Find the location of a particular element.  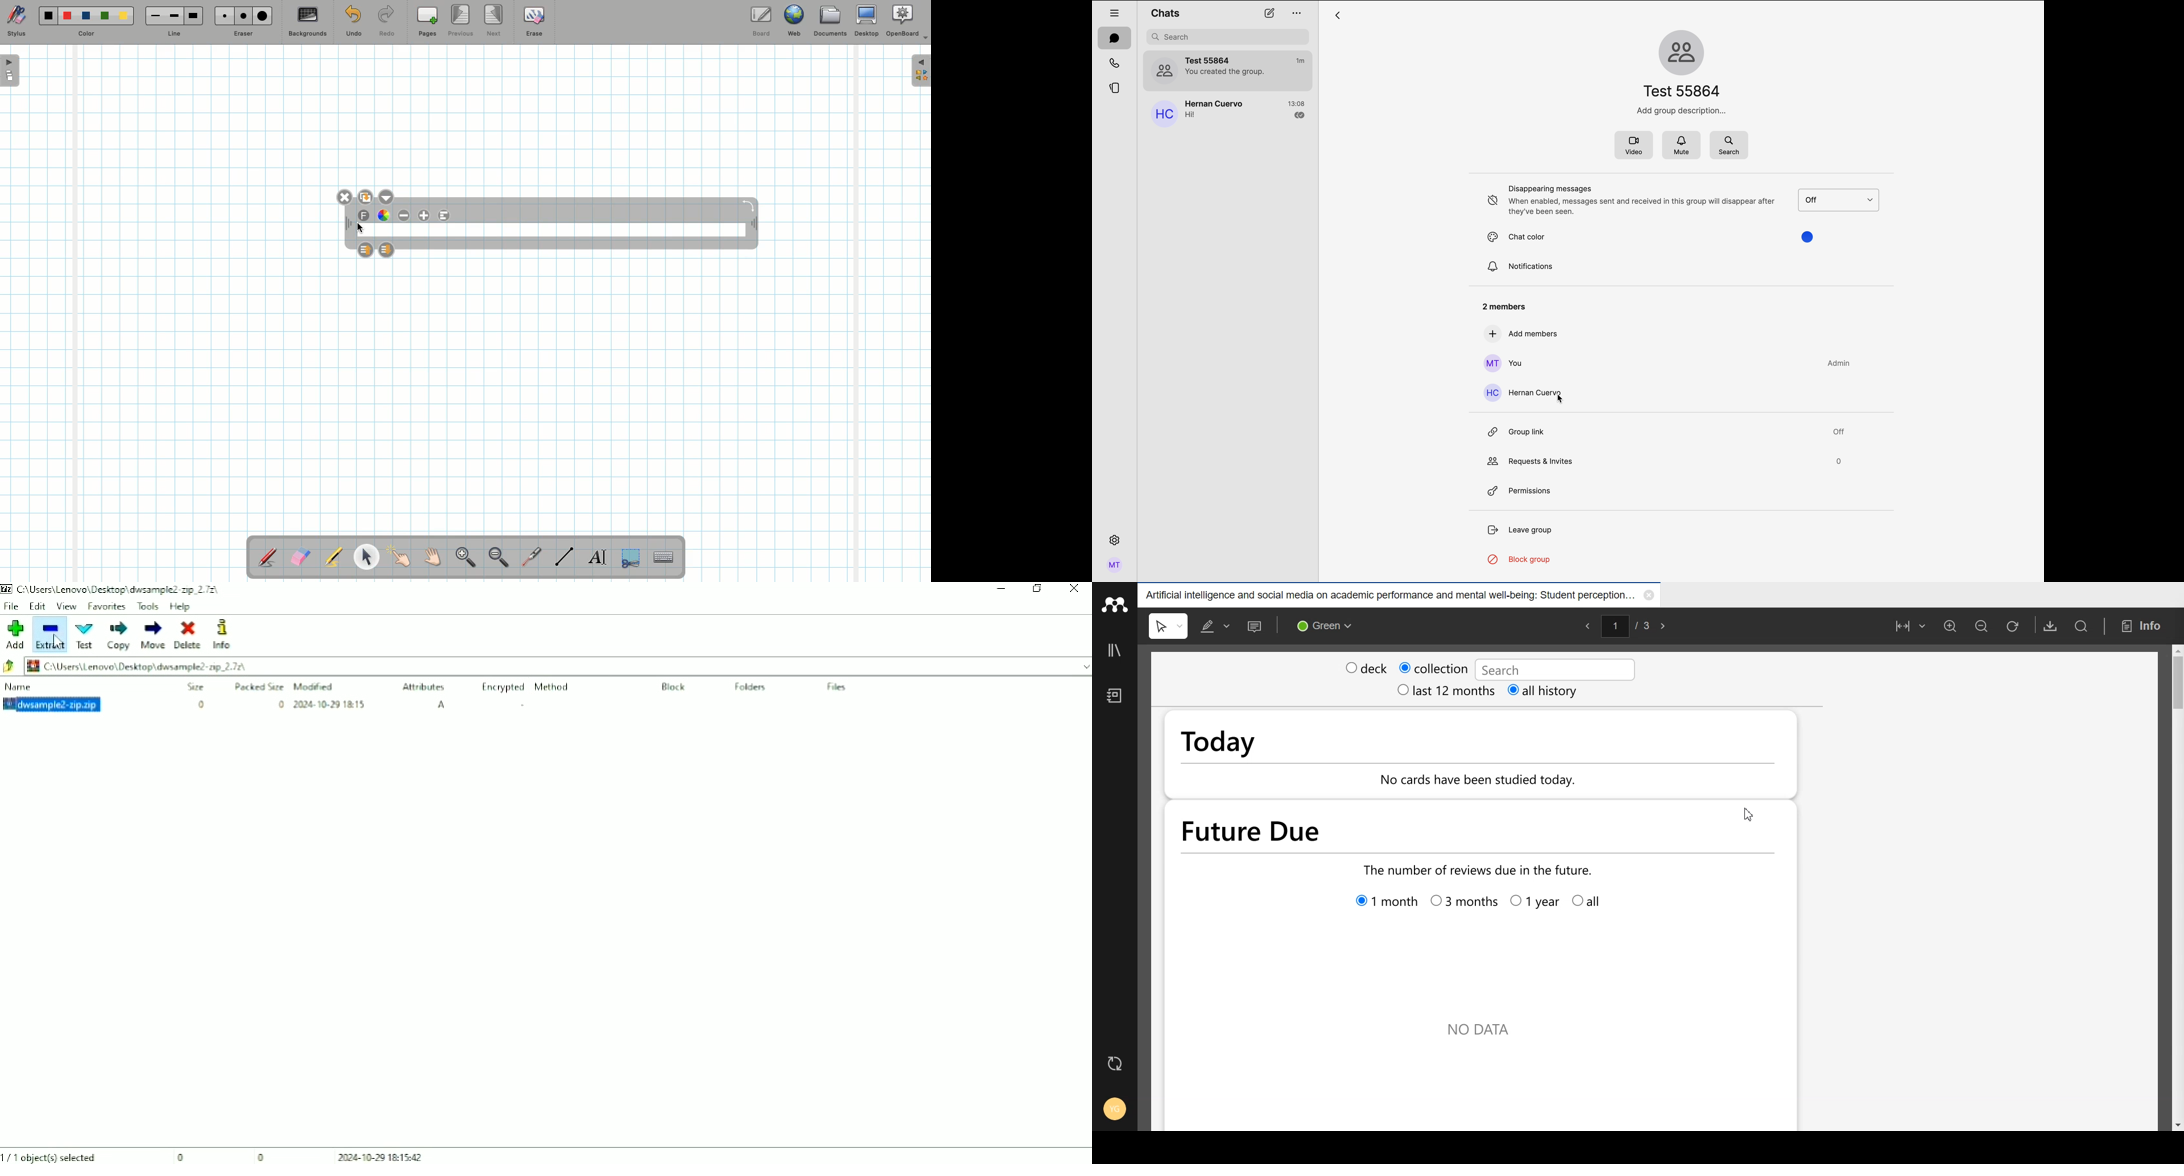

Edit is located at coordinates (37, 606).